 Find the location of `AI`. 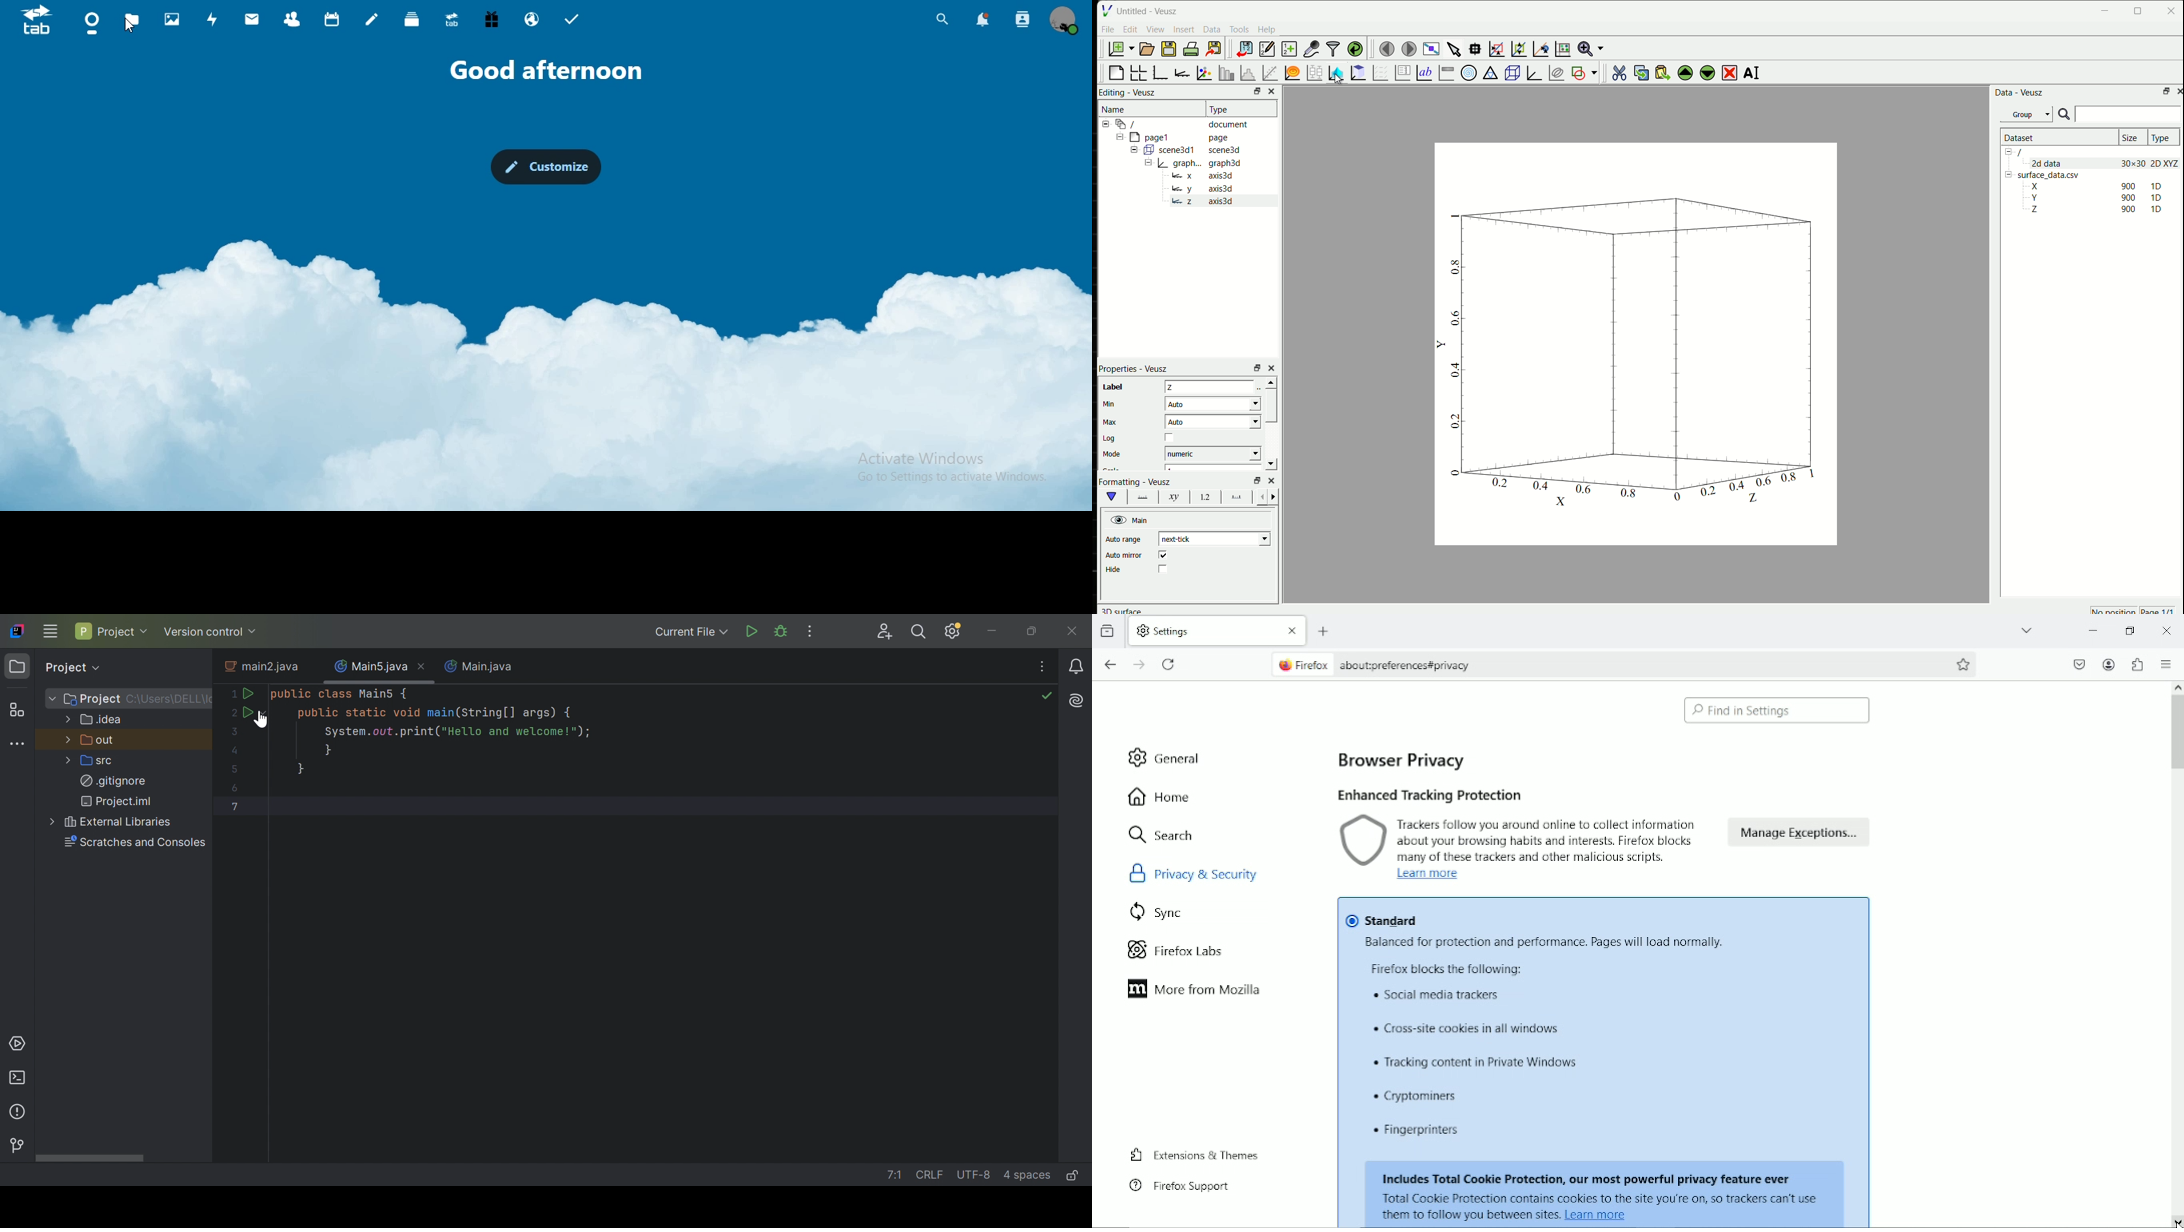

AI is located at coordinates (1752, 73).